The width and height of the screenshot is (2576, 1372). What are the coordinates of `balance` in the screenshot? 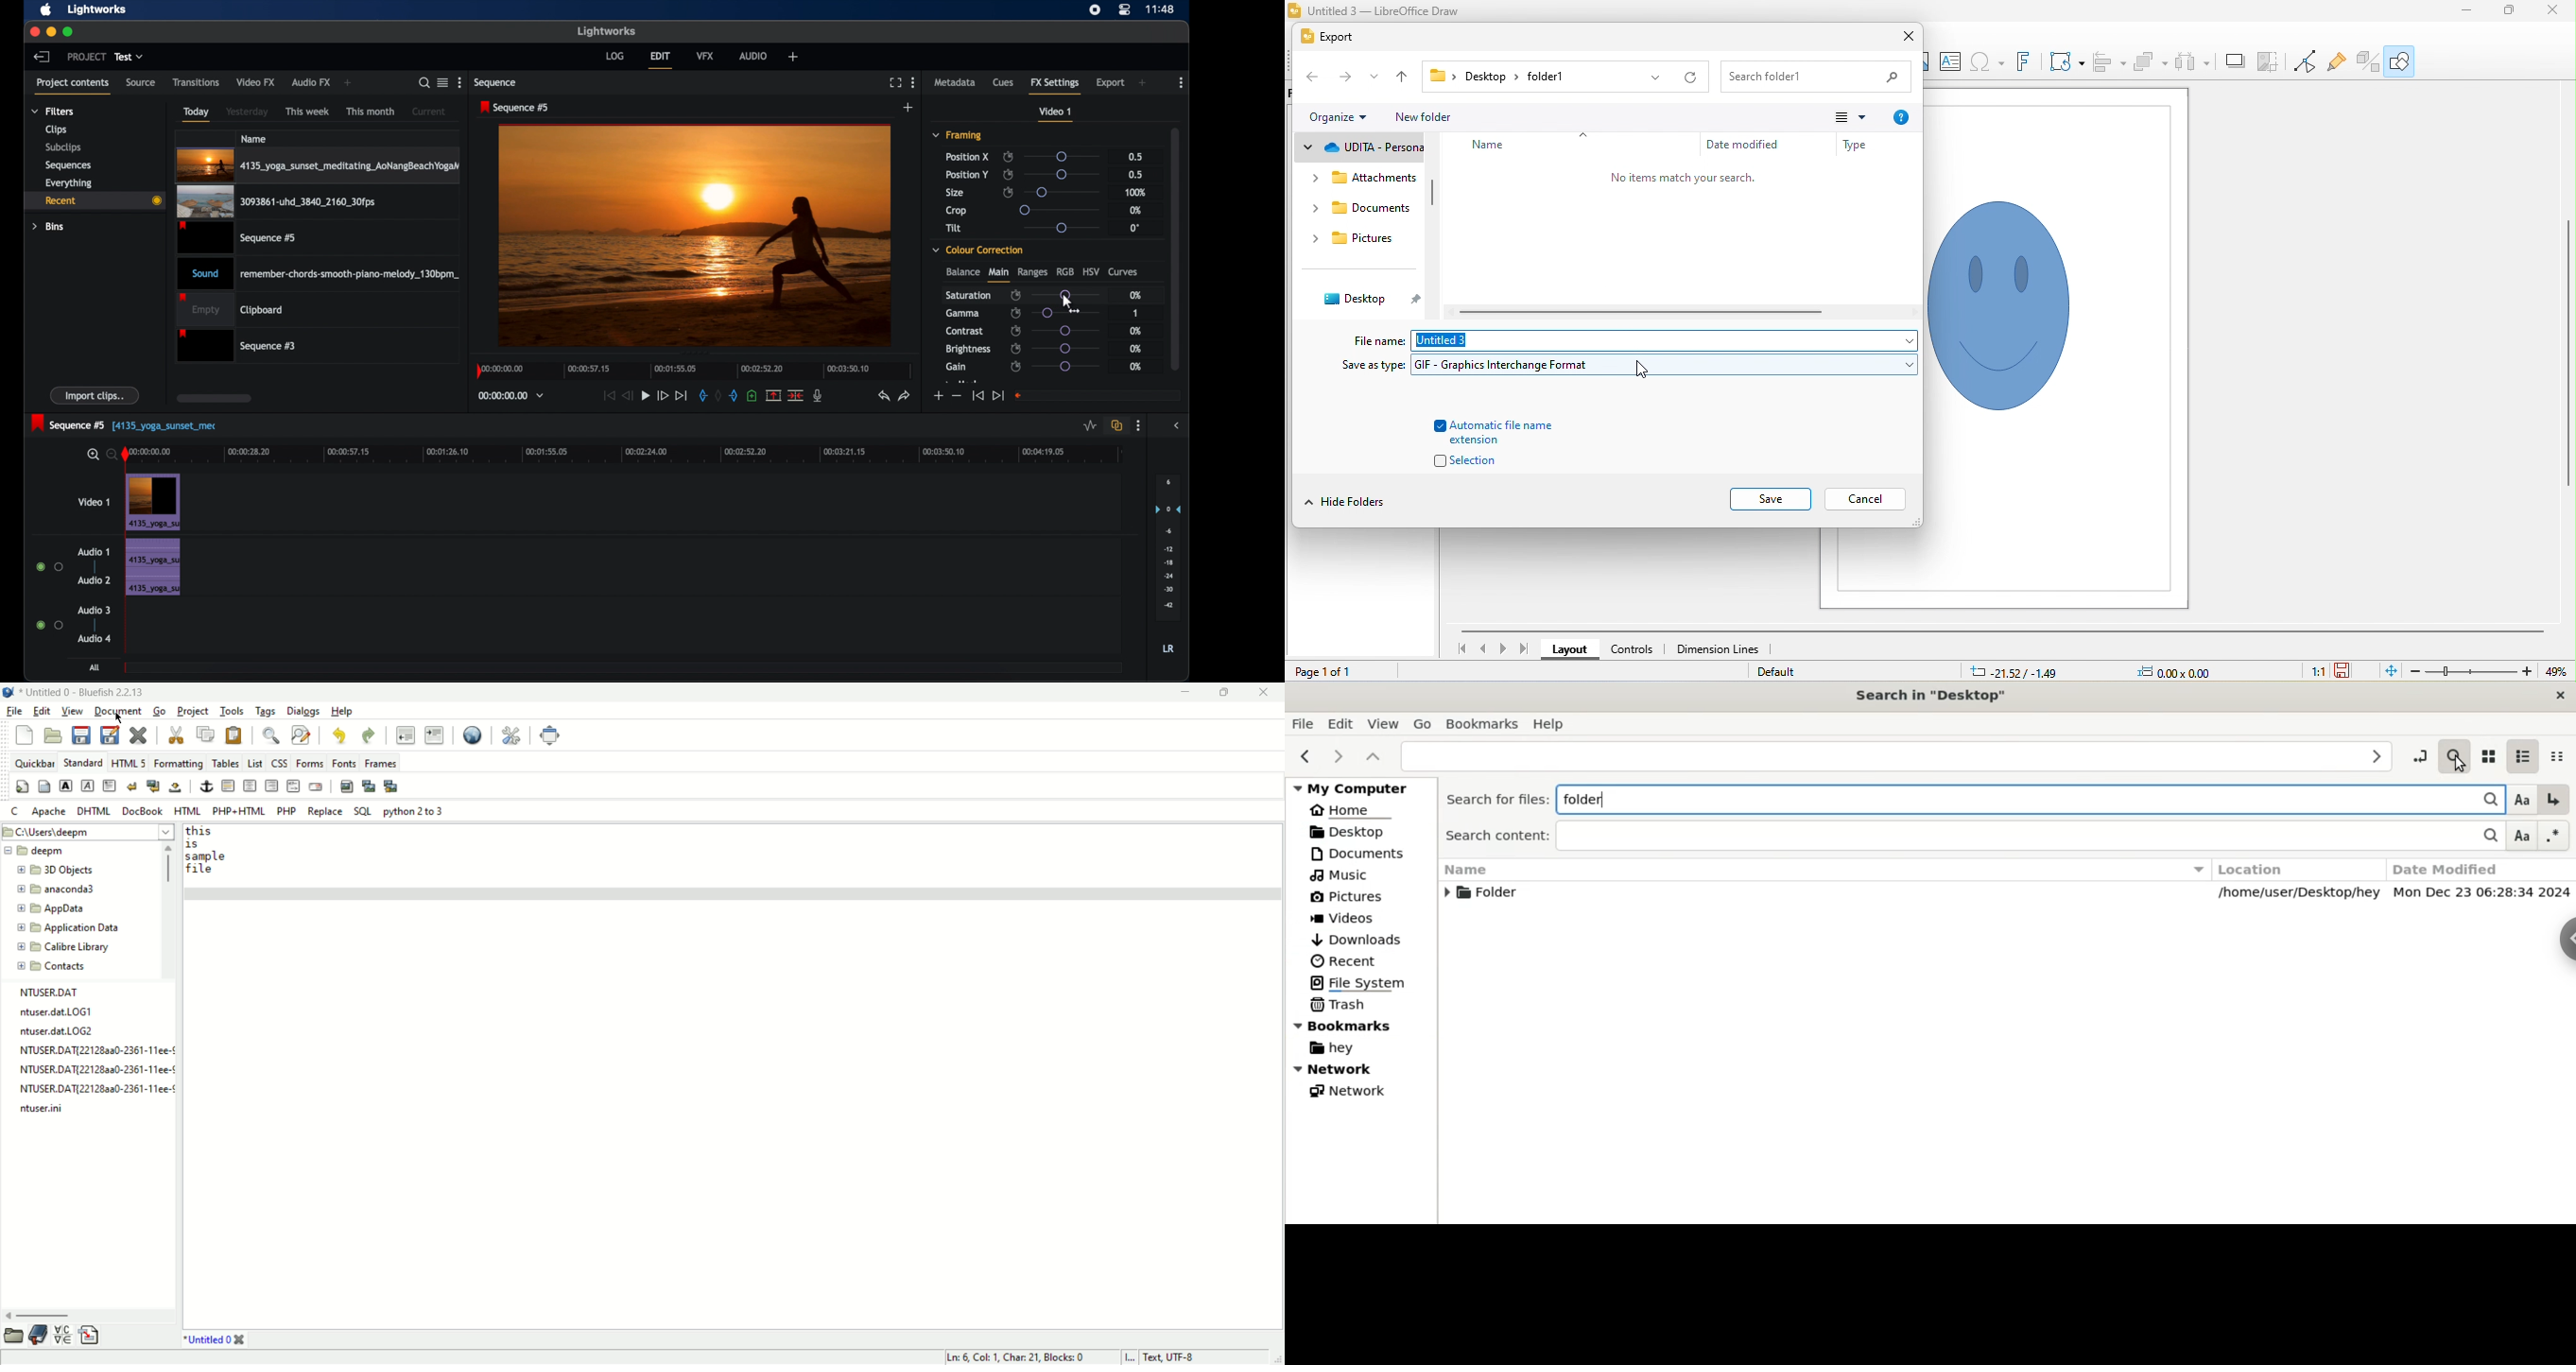 It's located at (962, 272).